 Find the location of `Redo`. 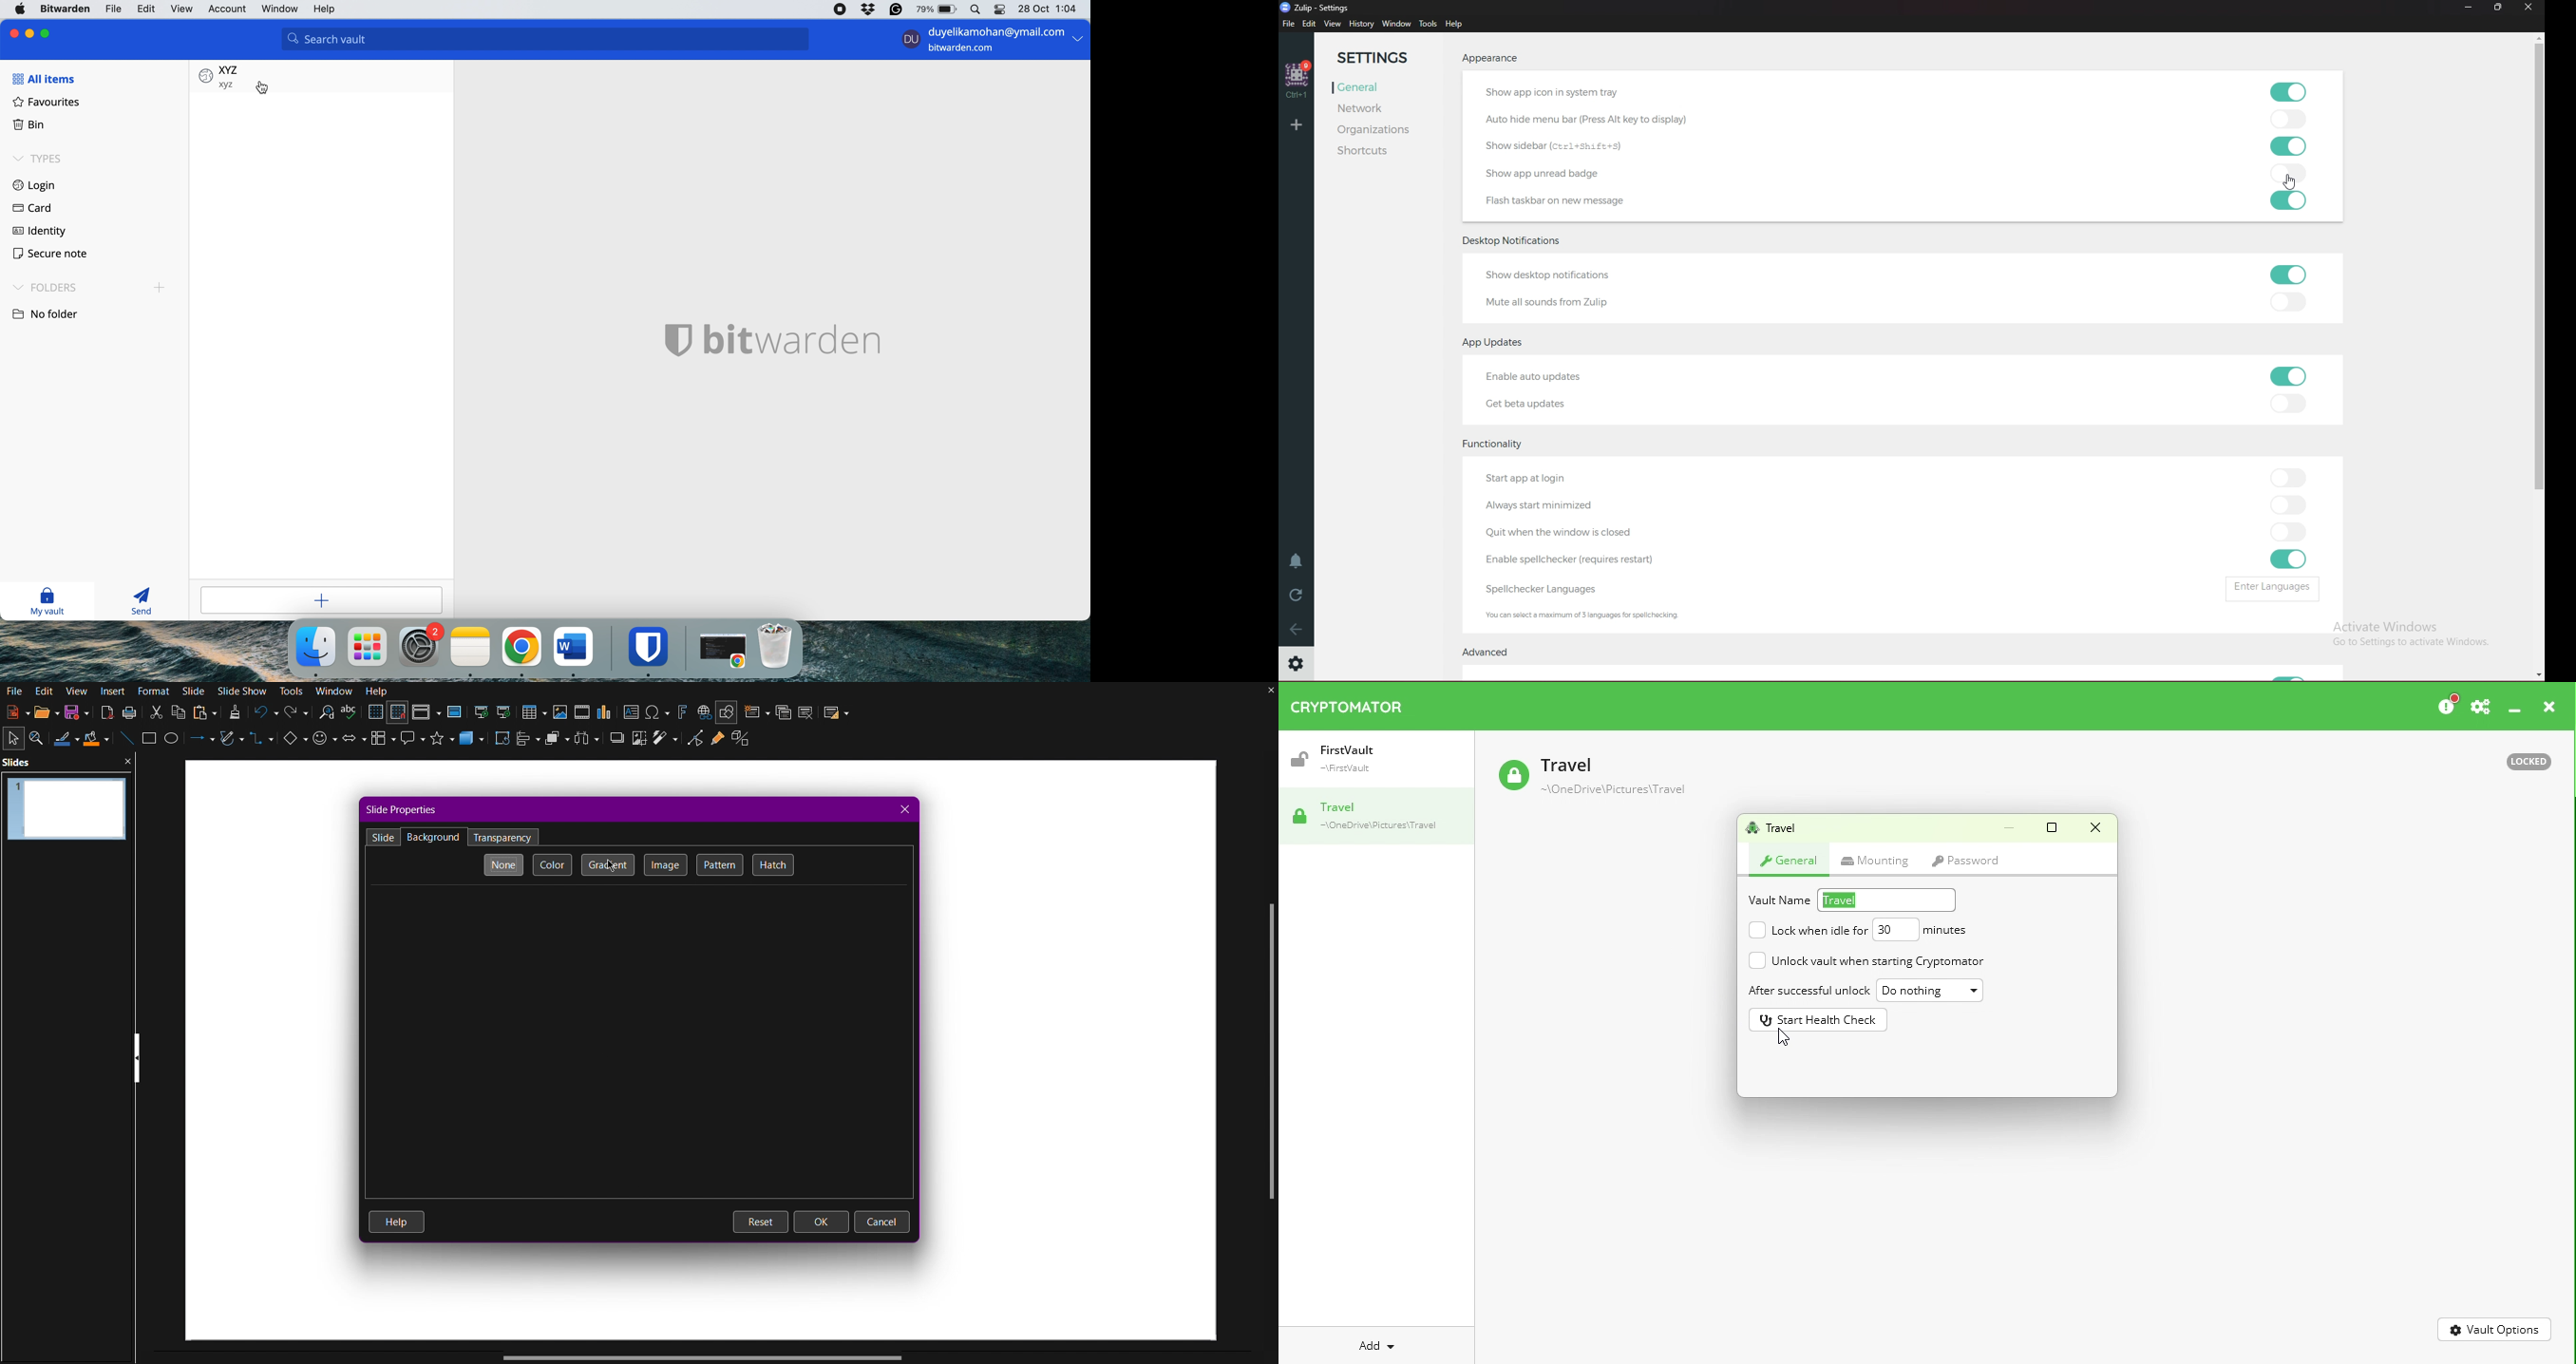

Redo is located at coordinates (295, 713).